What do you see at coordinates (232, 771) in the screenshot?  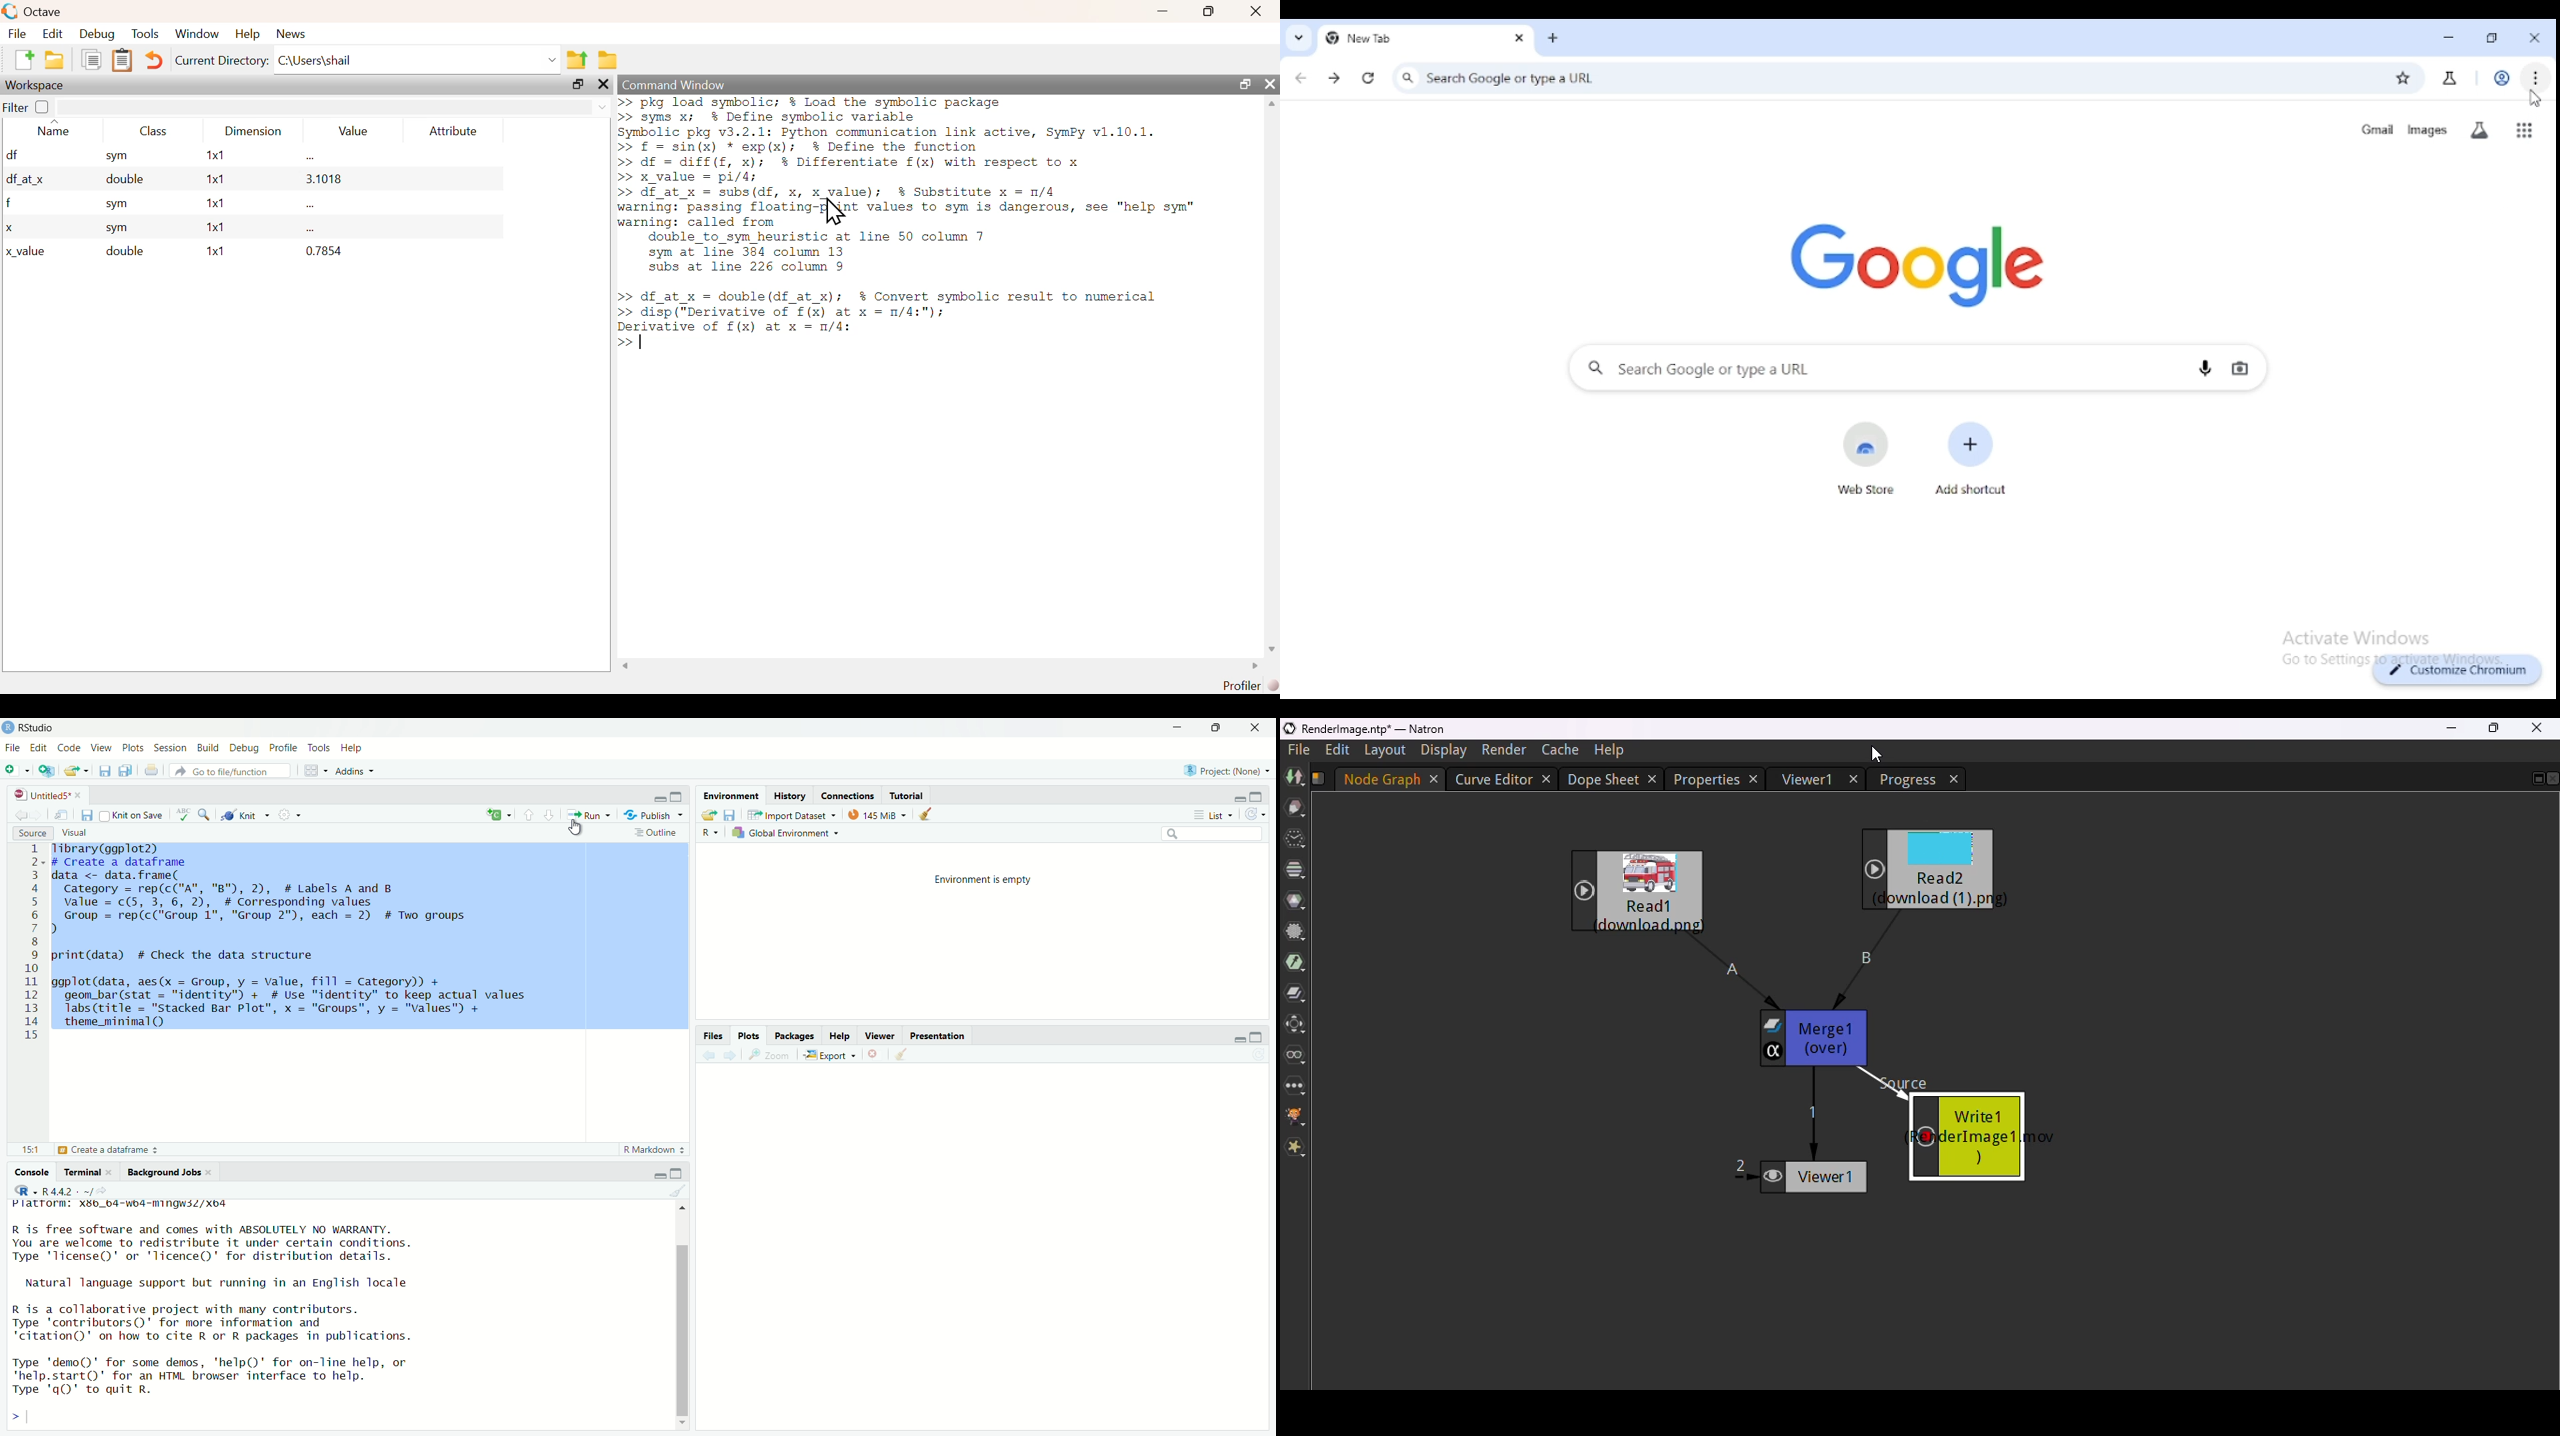 I see `Go to file/function` at bounding box center [232, 771].